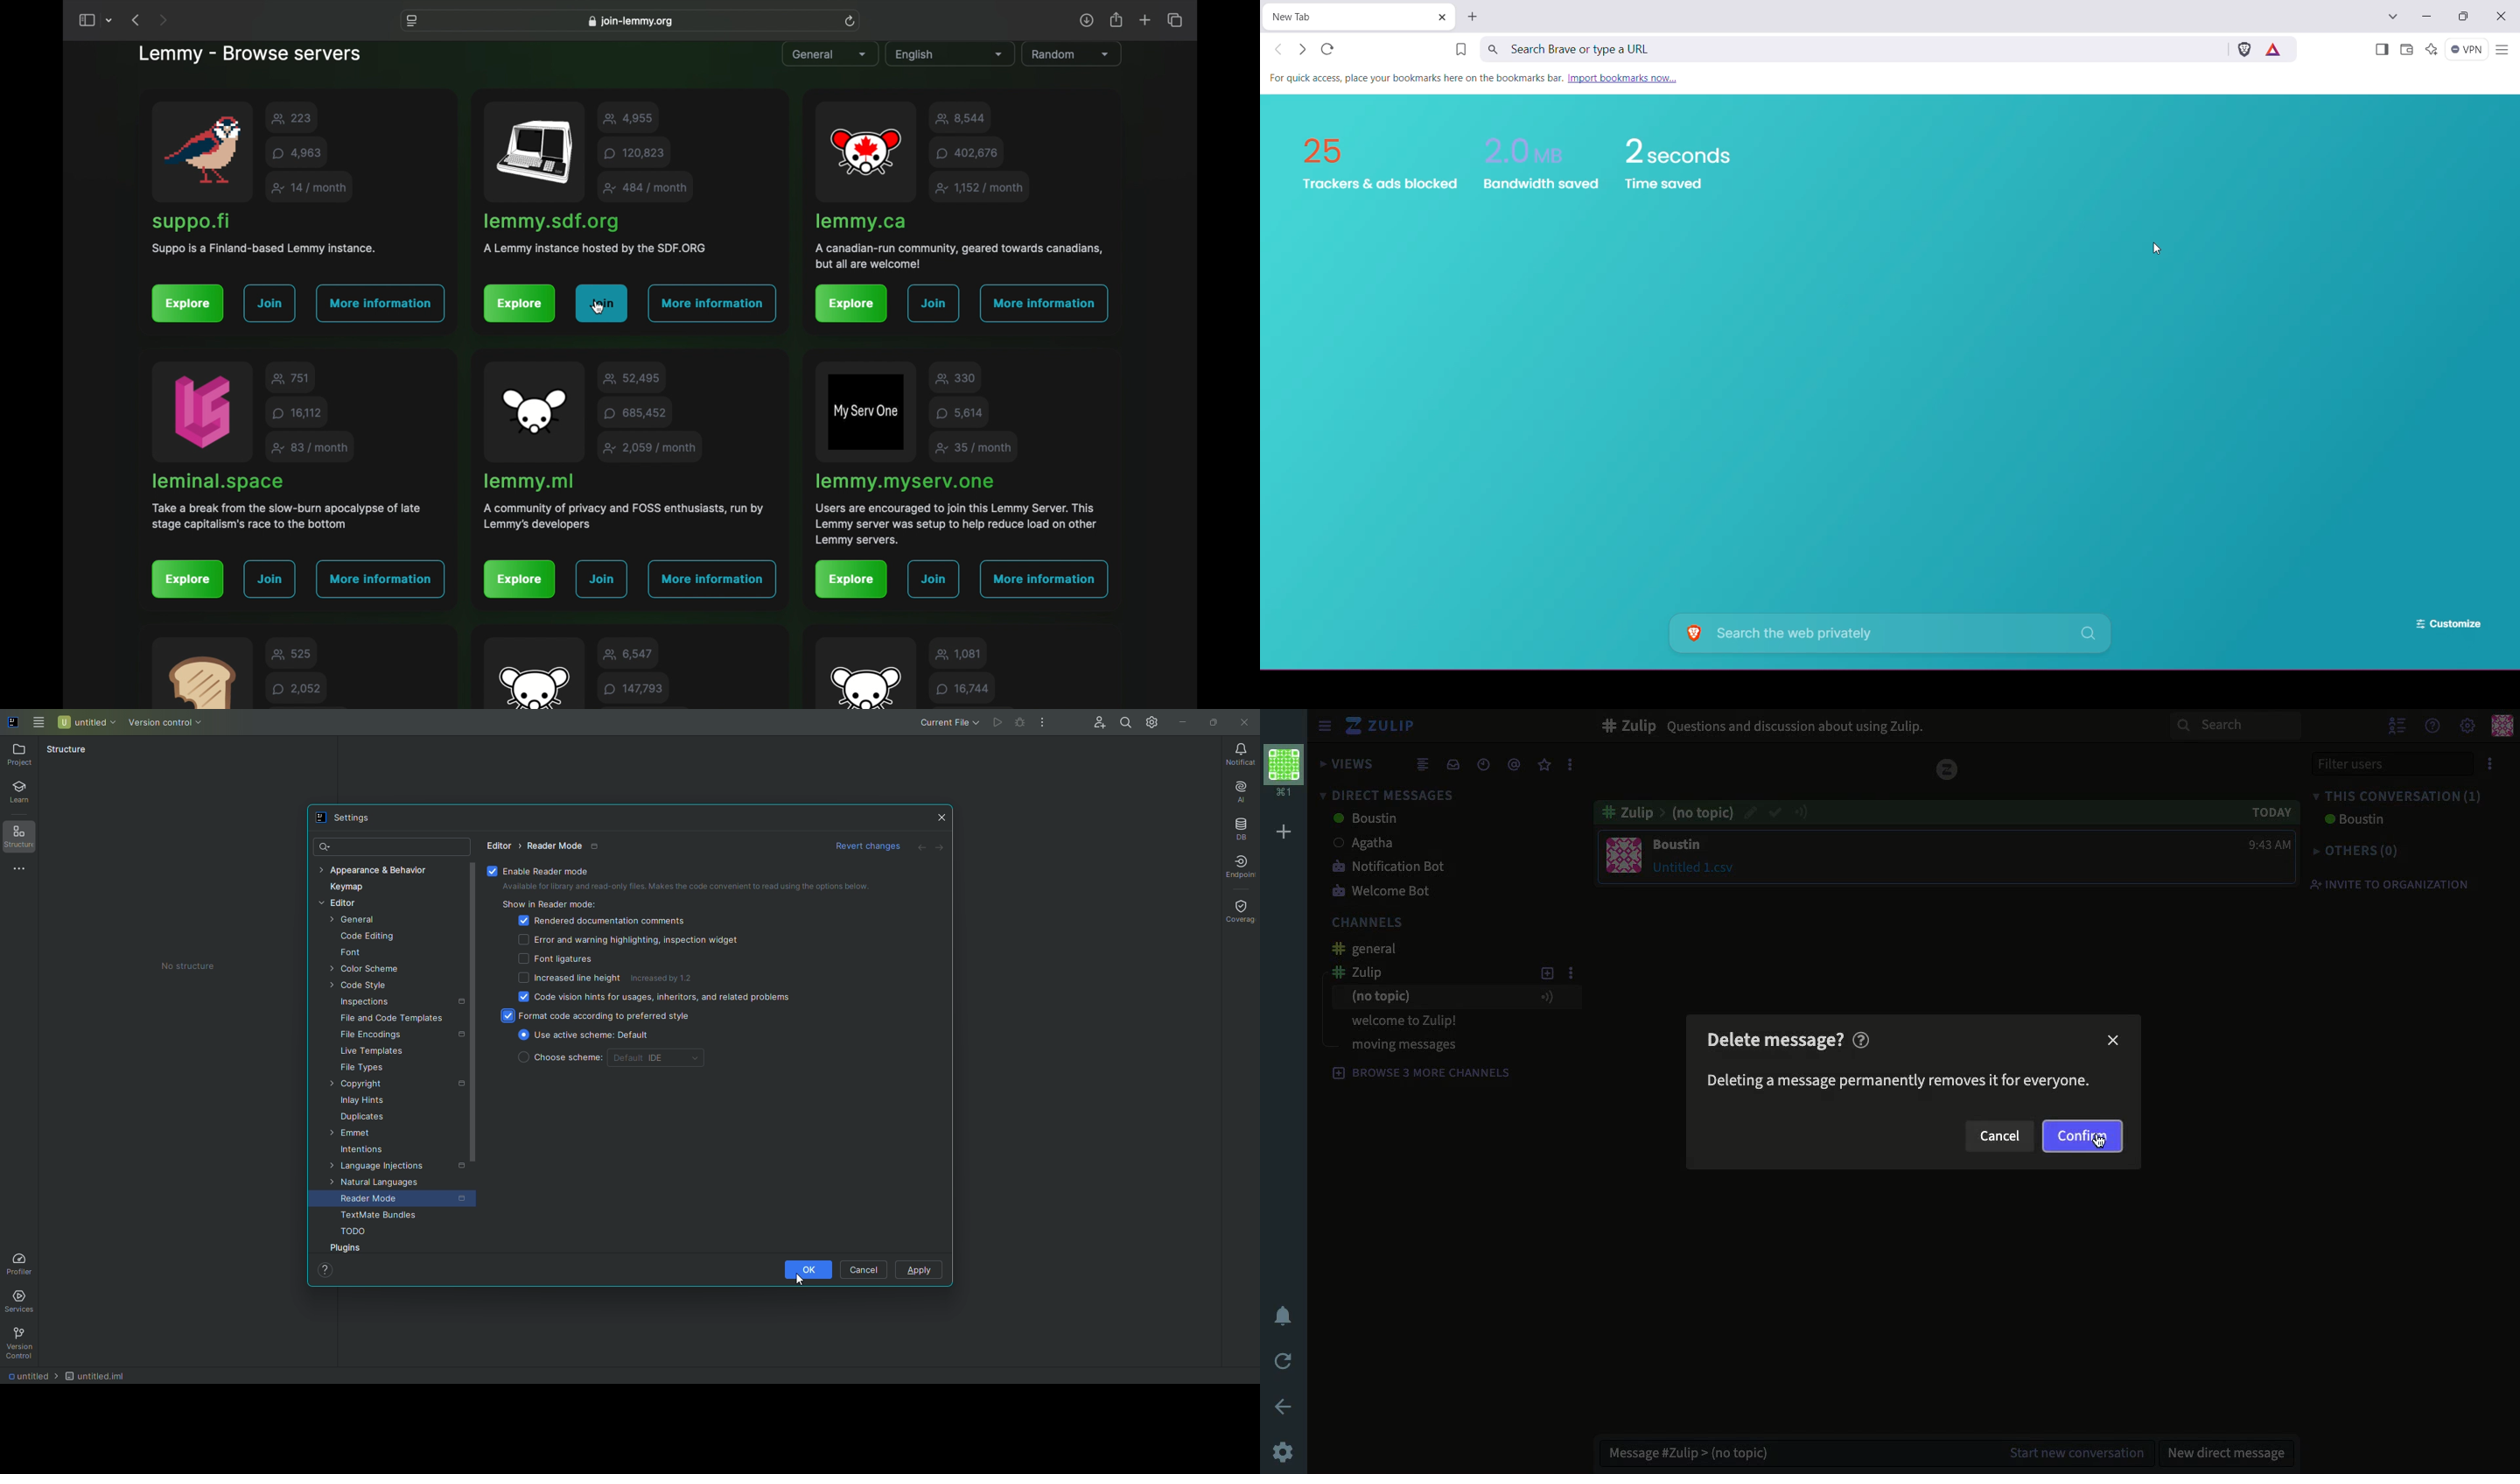 The image size is (2520, 1484). What do you see at coordinates (920, 849) in the screenshot?
I see `Back` at bounding box center [920, 849].